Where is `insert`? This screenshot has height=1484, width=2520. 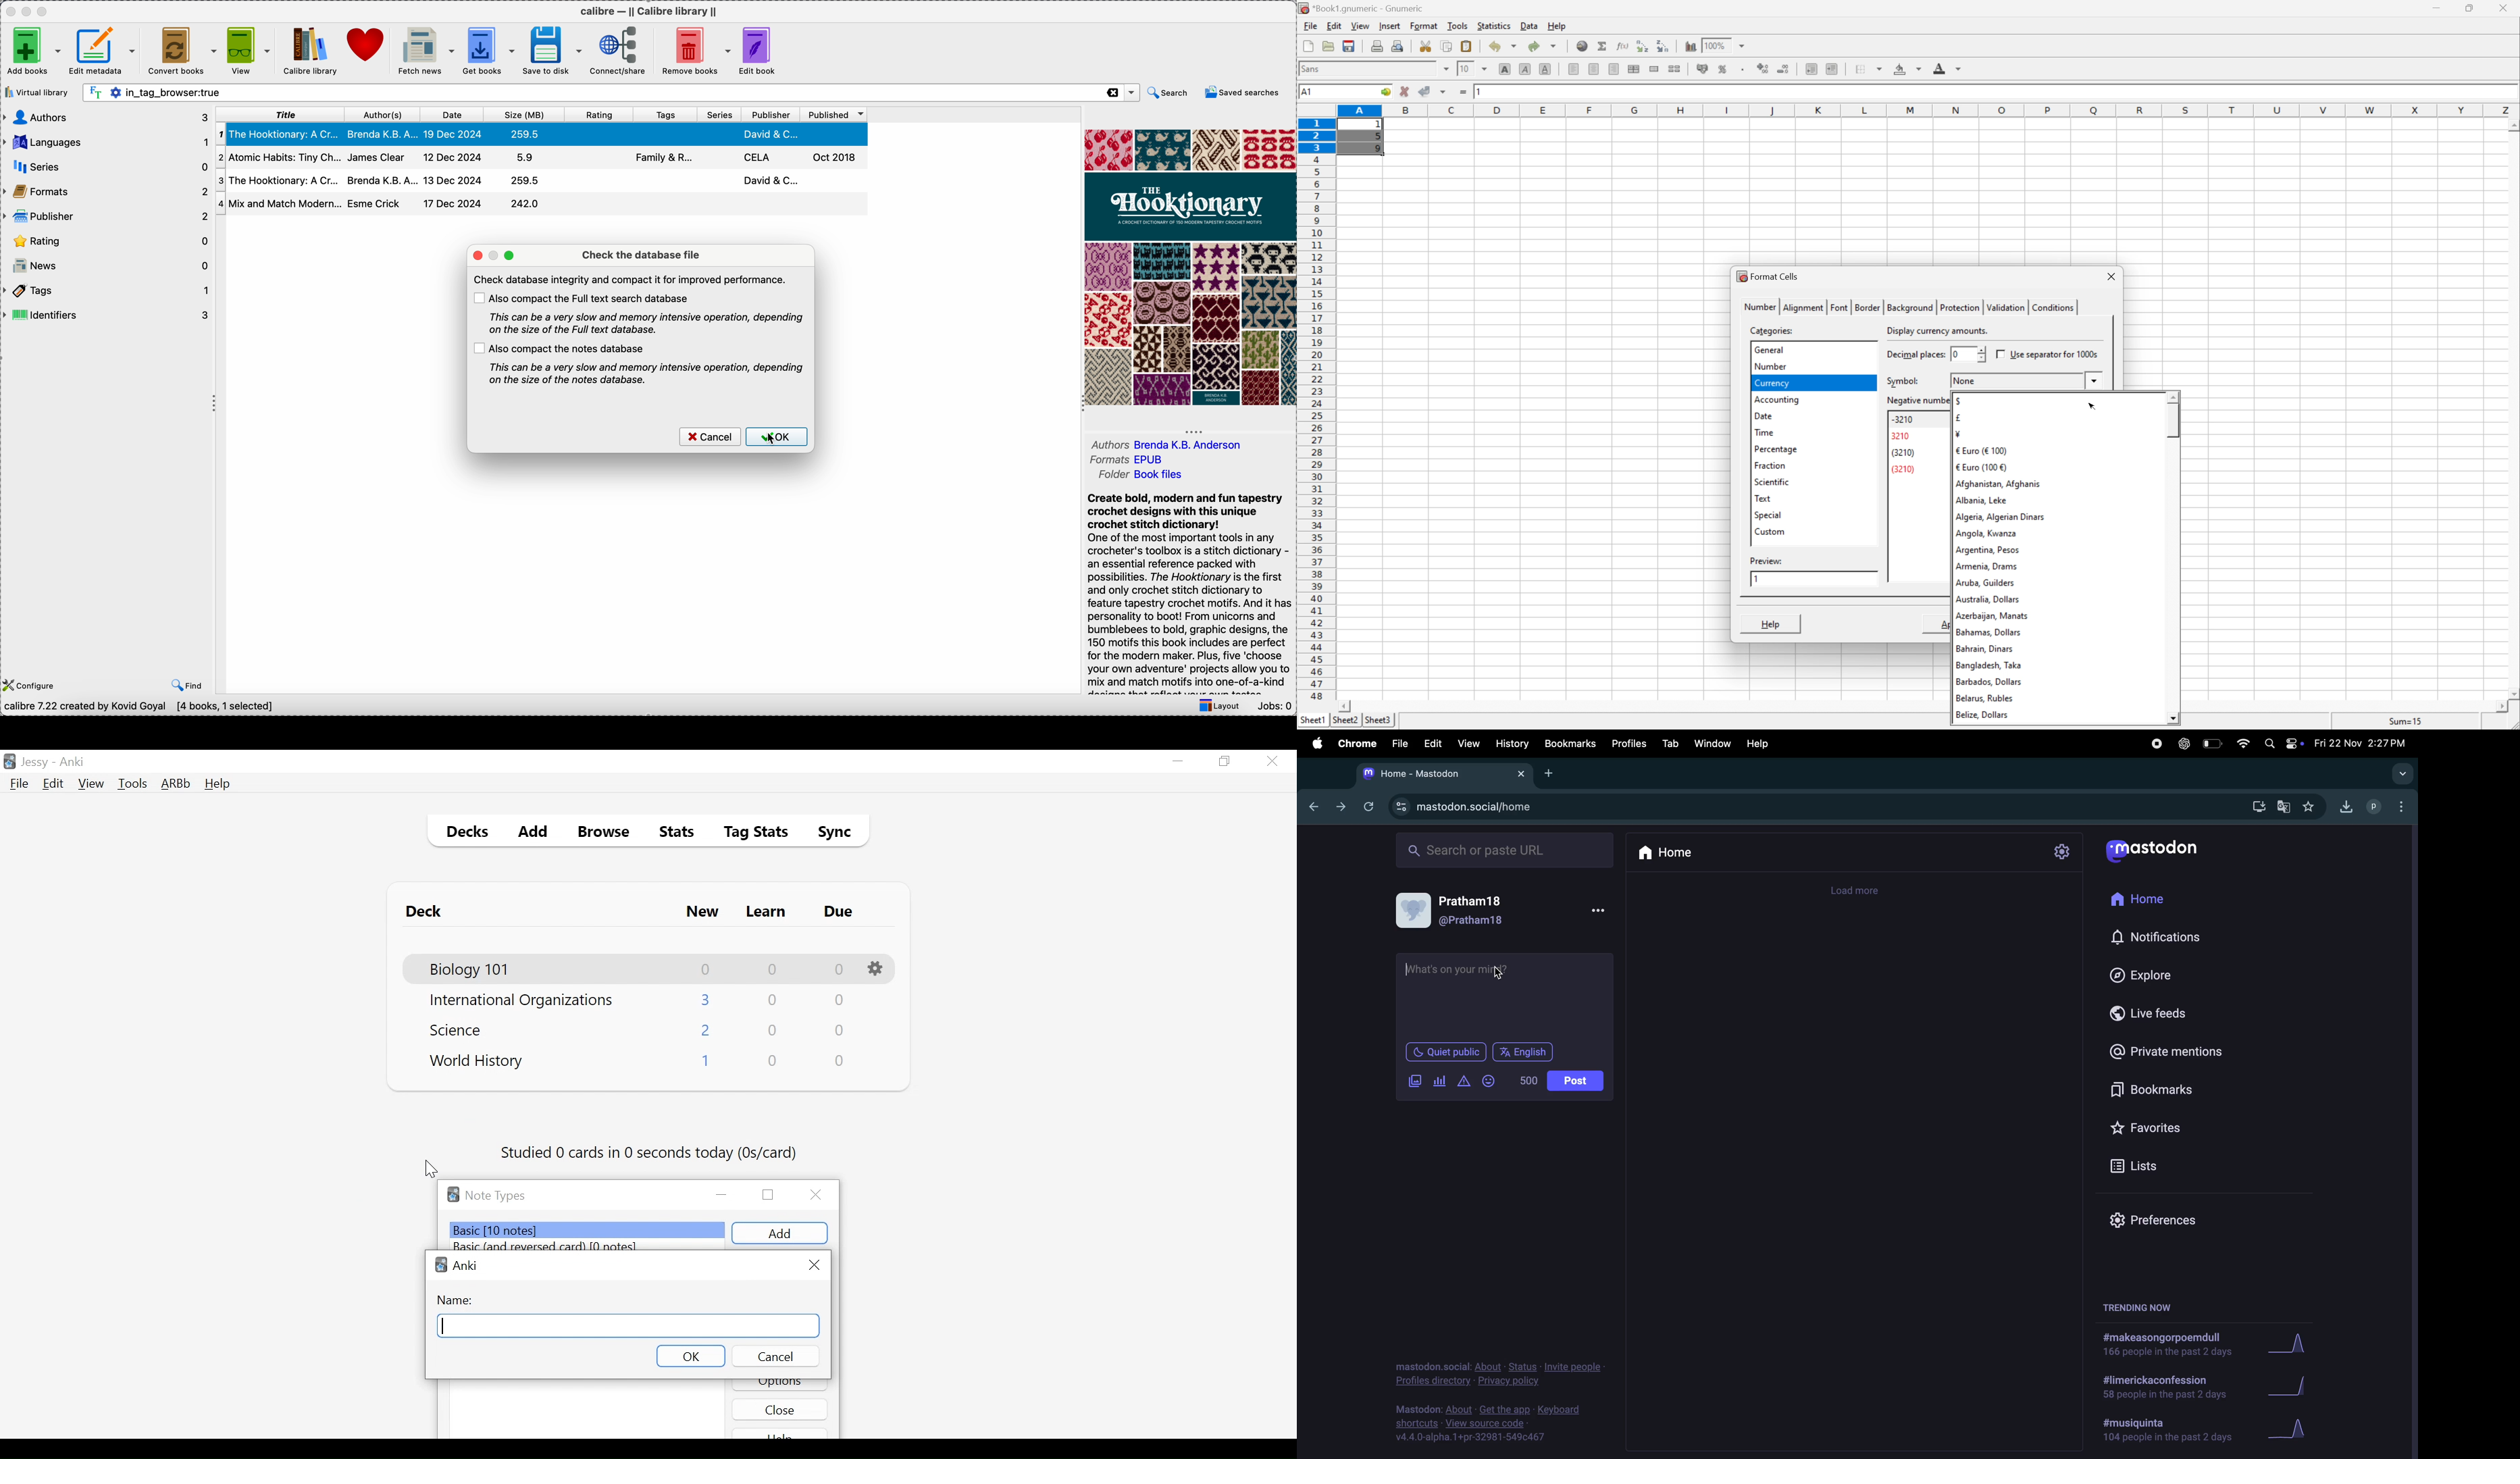
insert is located at coordinates (1389, 24).